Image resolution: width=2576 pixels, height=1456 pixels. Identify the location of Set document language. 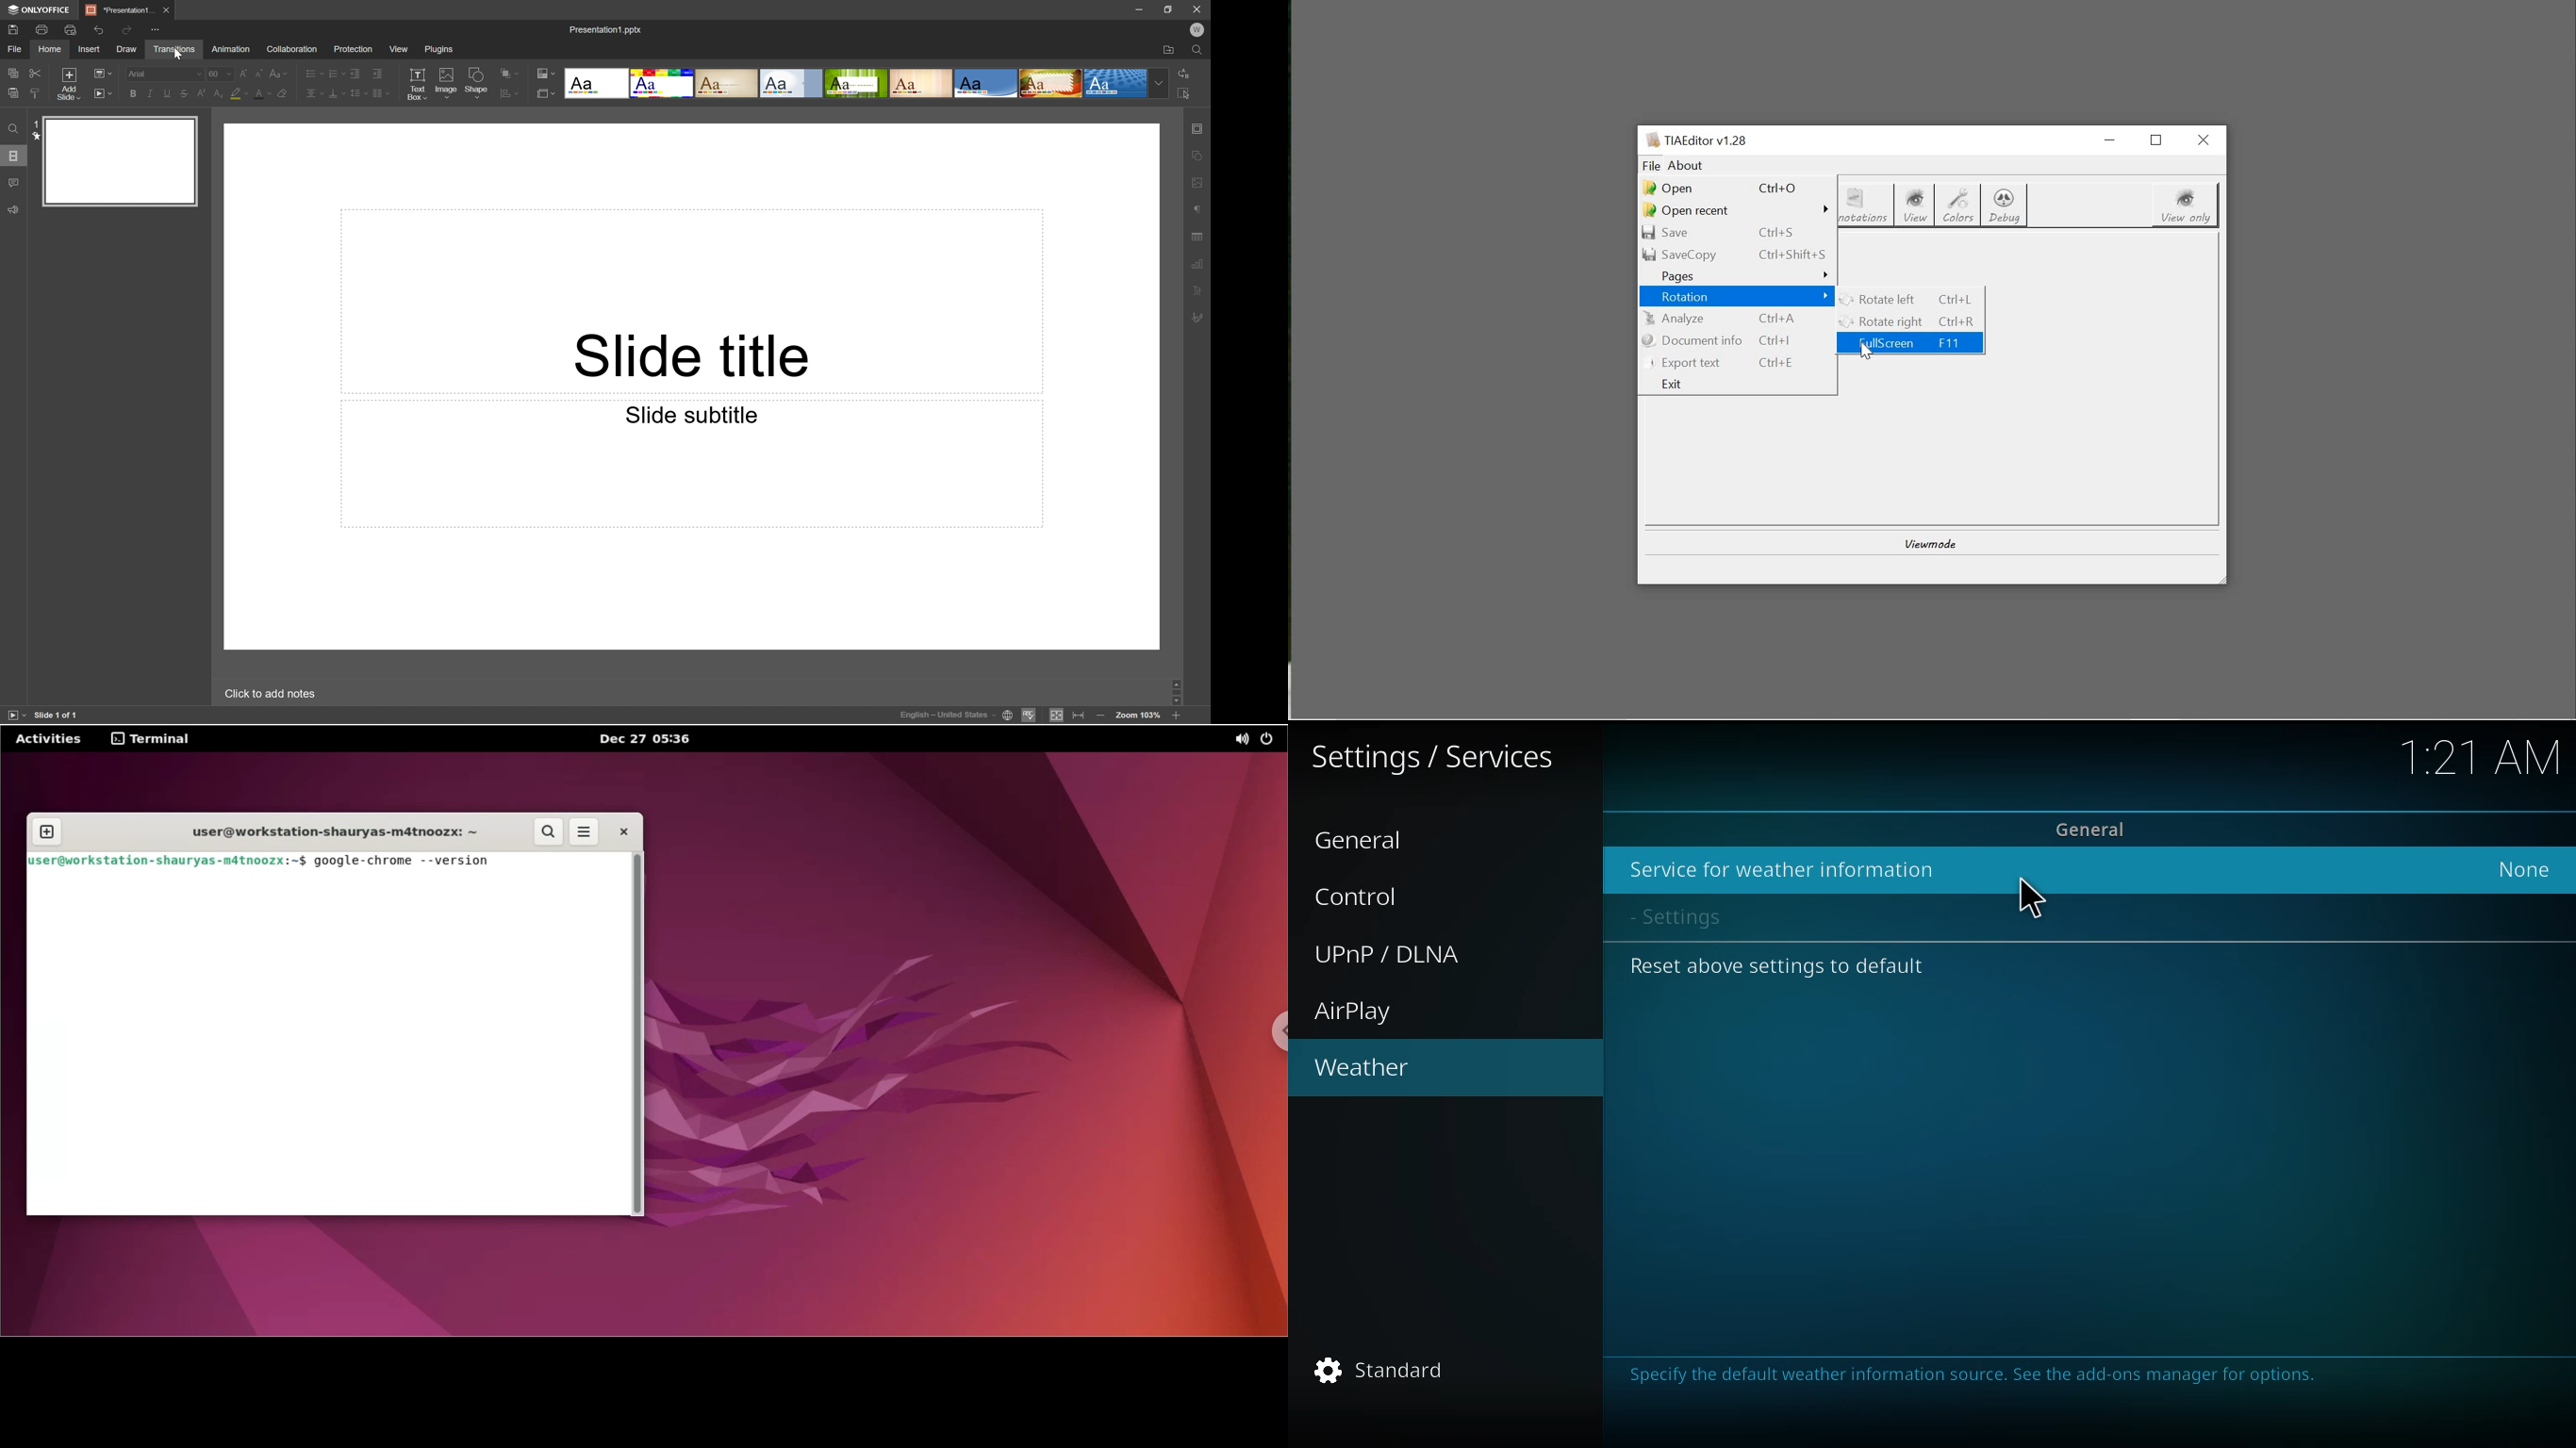
(1010, 717).